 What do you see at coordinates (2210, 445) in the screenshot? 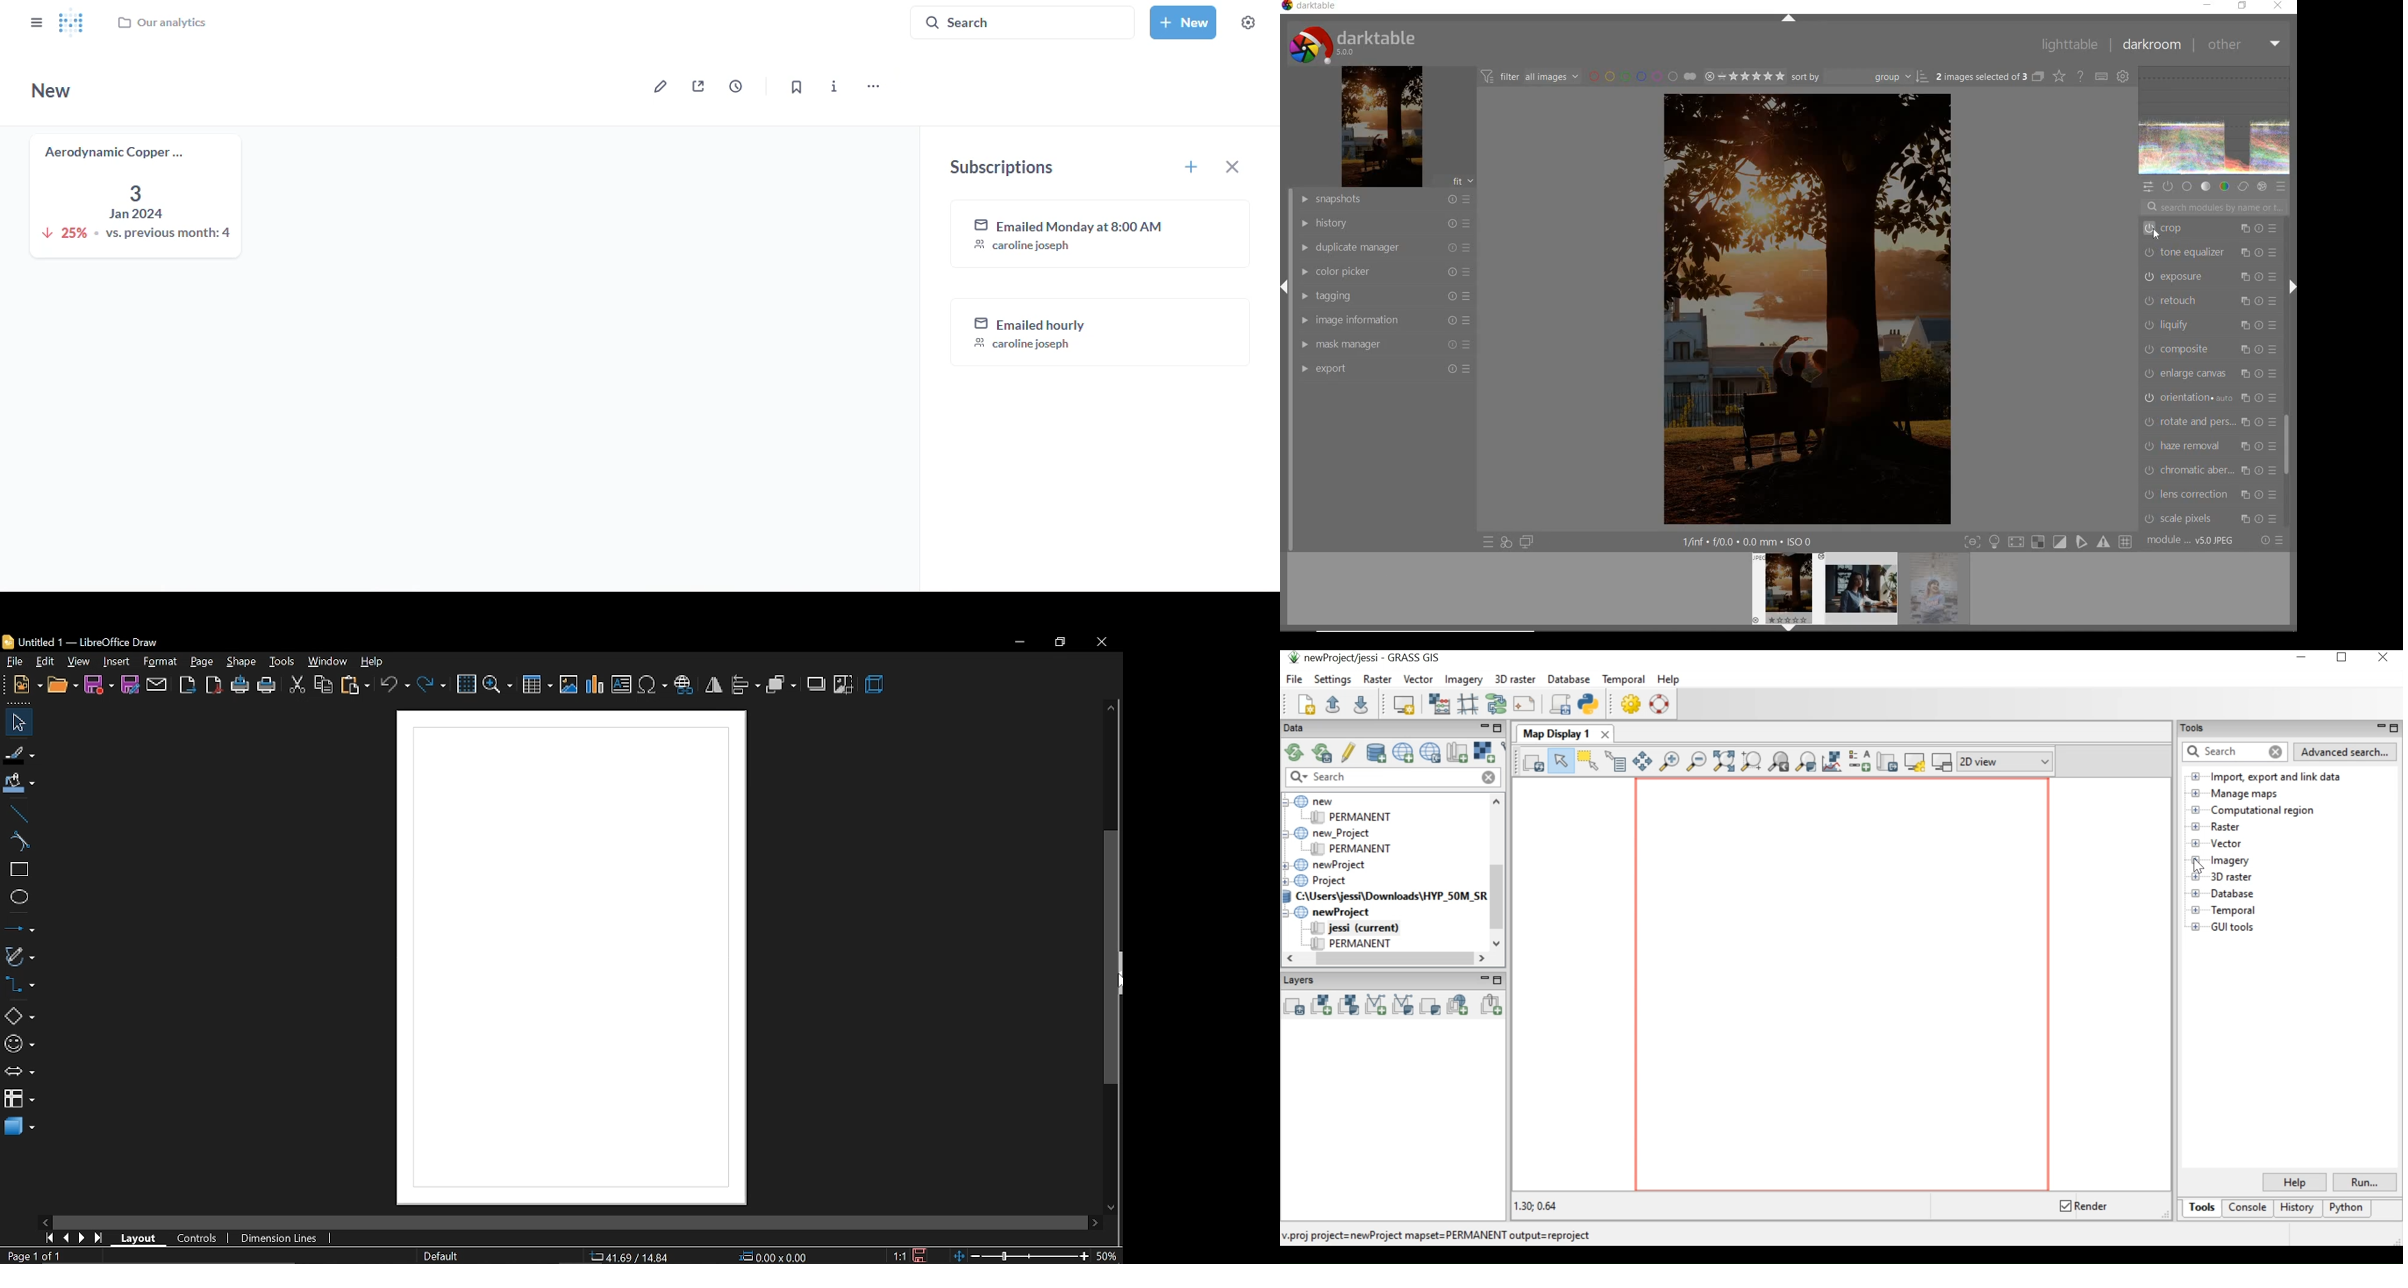
I see `haze removal` at bounding box center [2210, 445].